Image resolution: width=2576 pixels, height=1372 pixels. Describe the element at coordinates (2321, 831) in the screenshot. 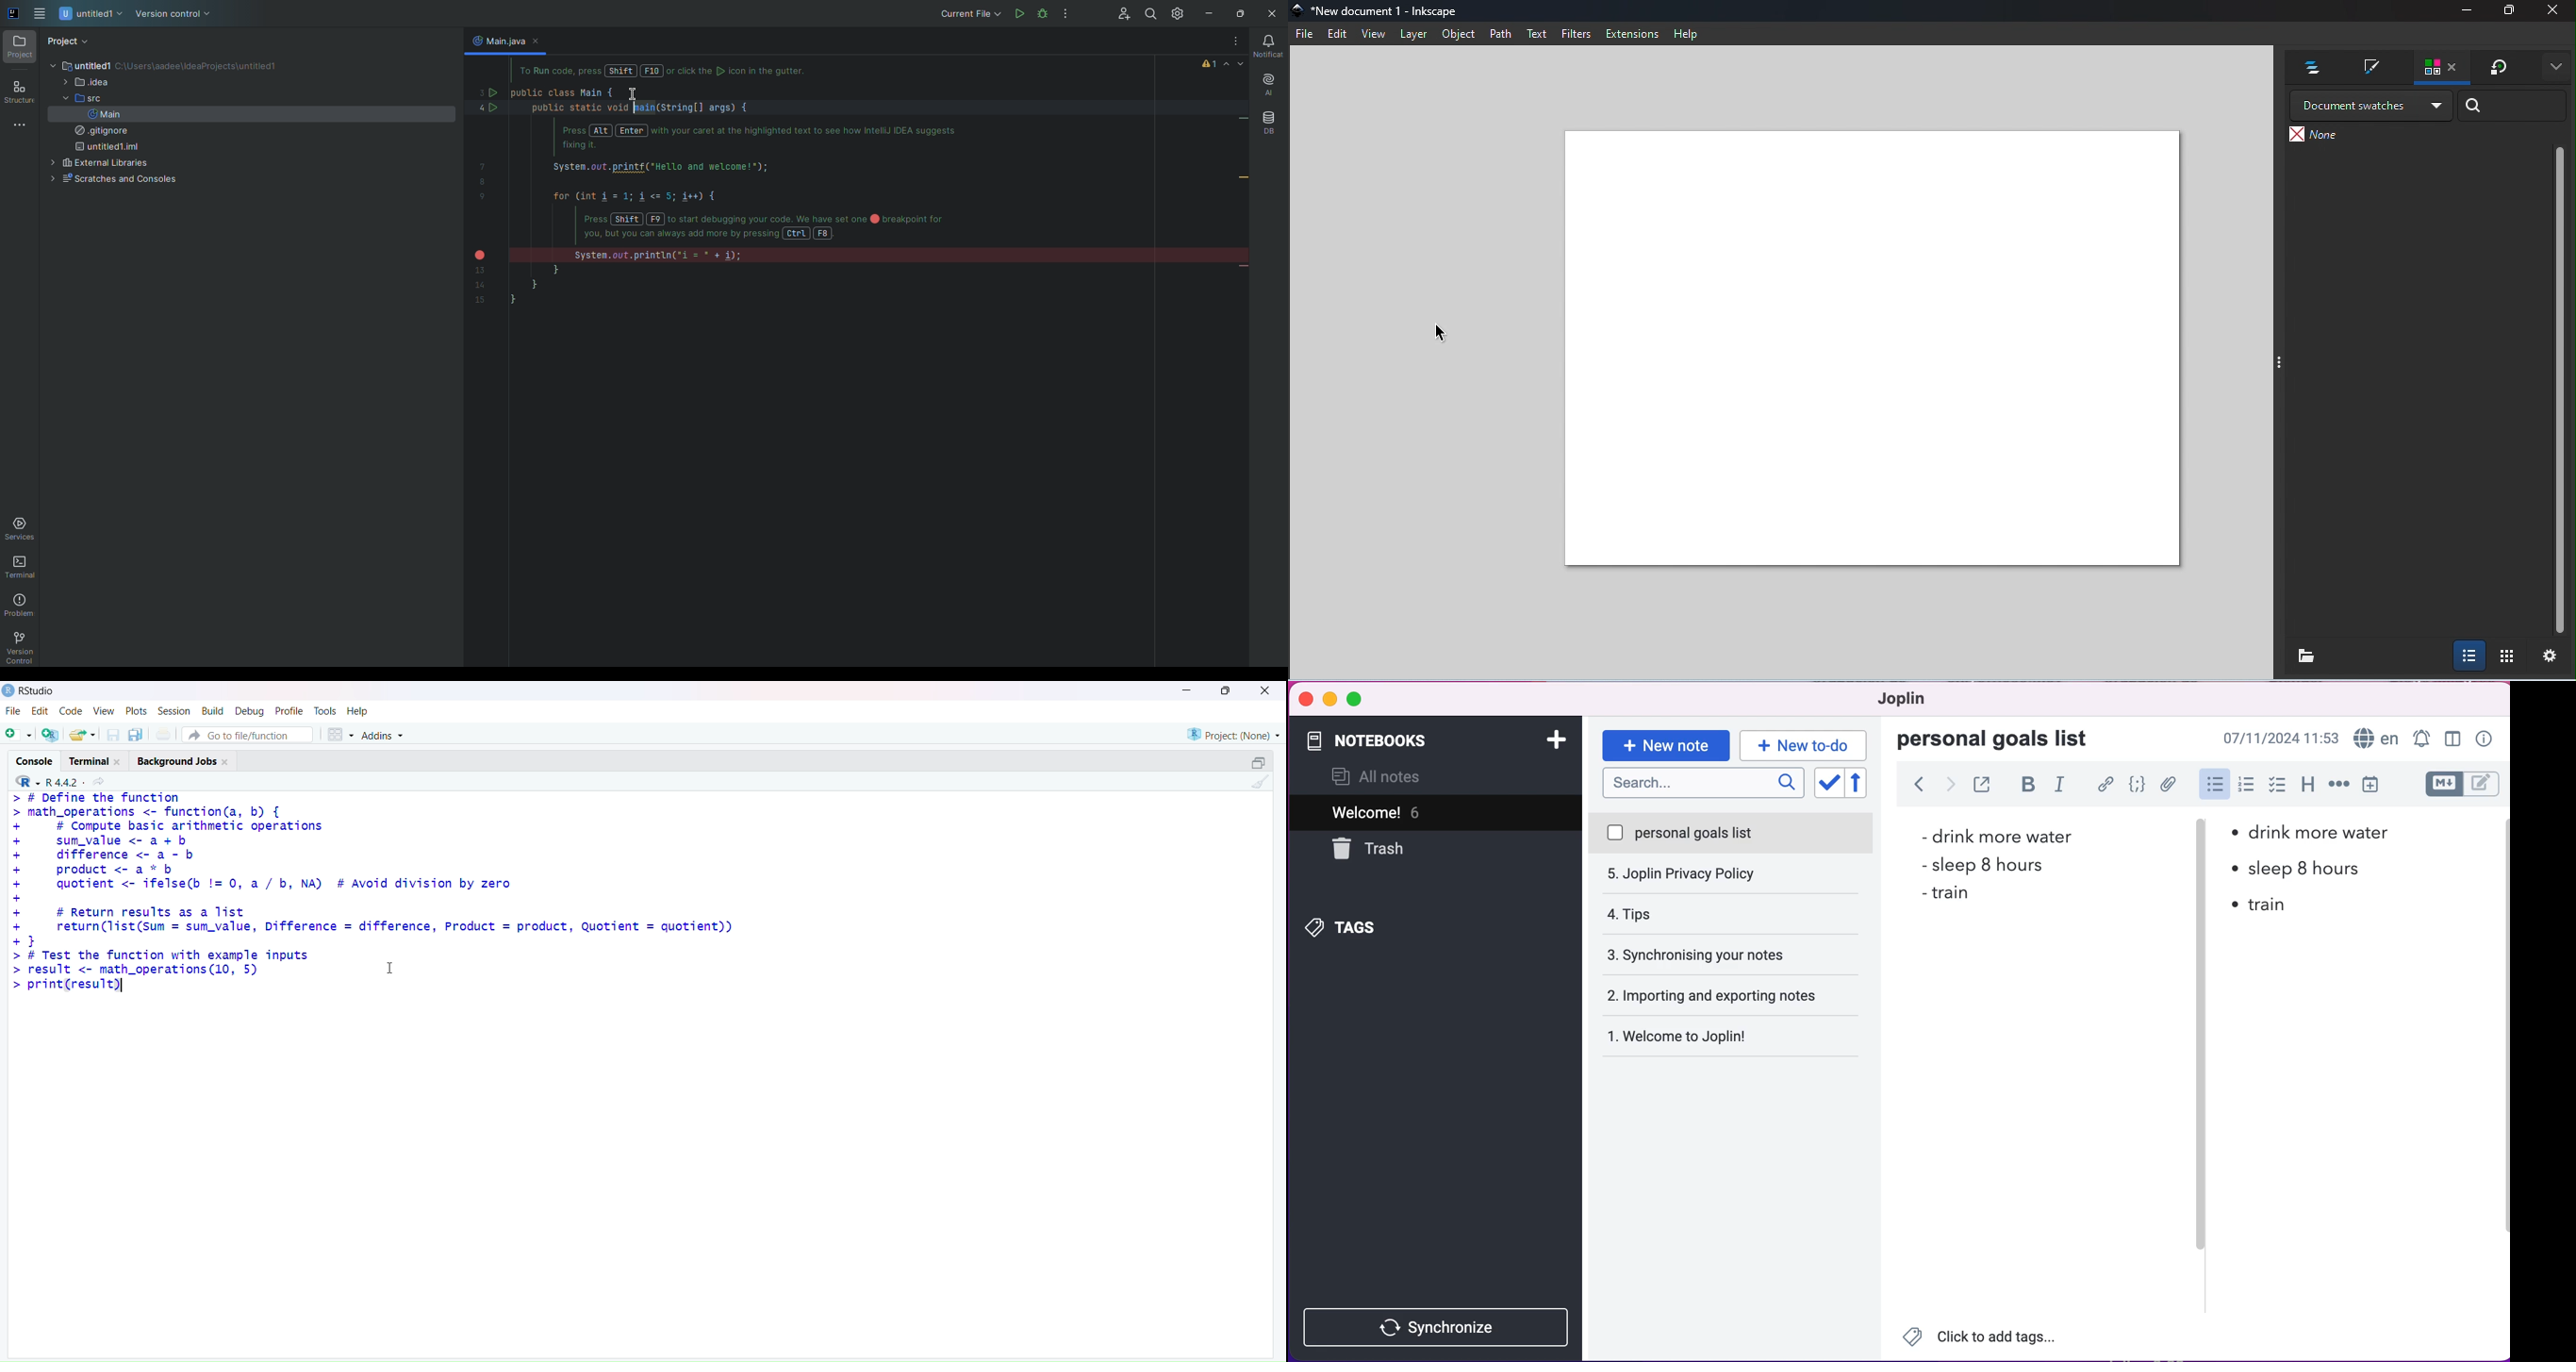

I see `Drink more water` at that location.